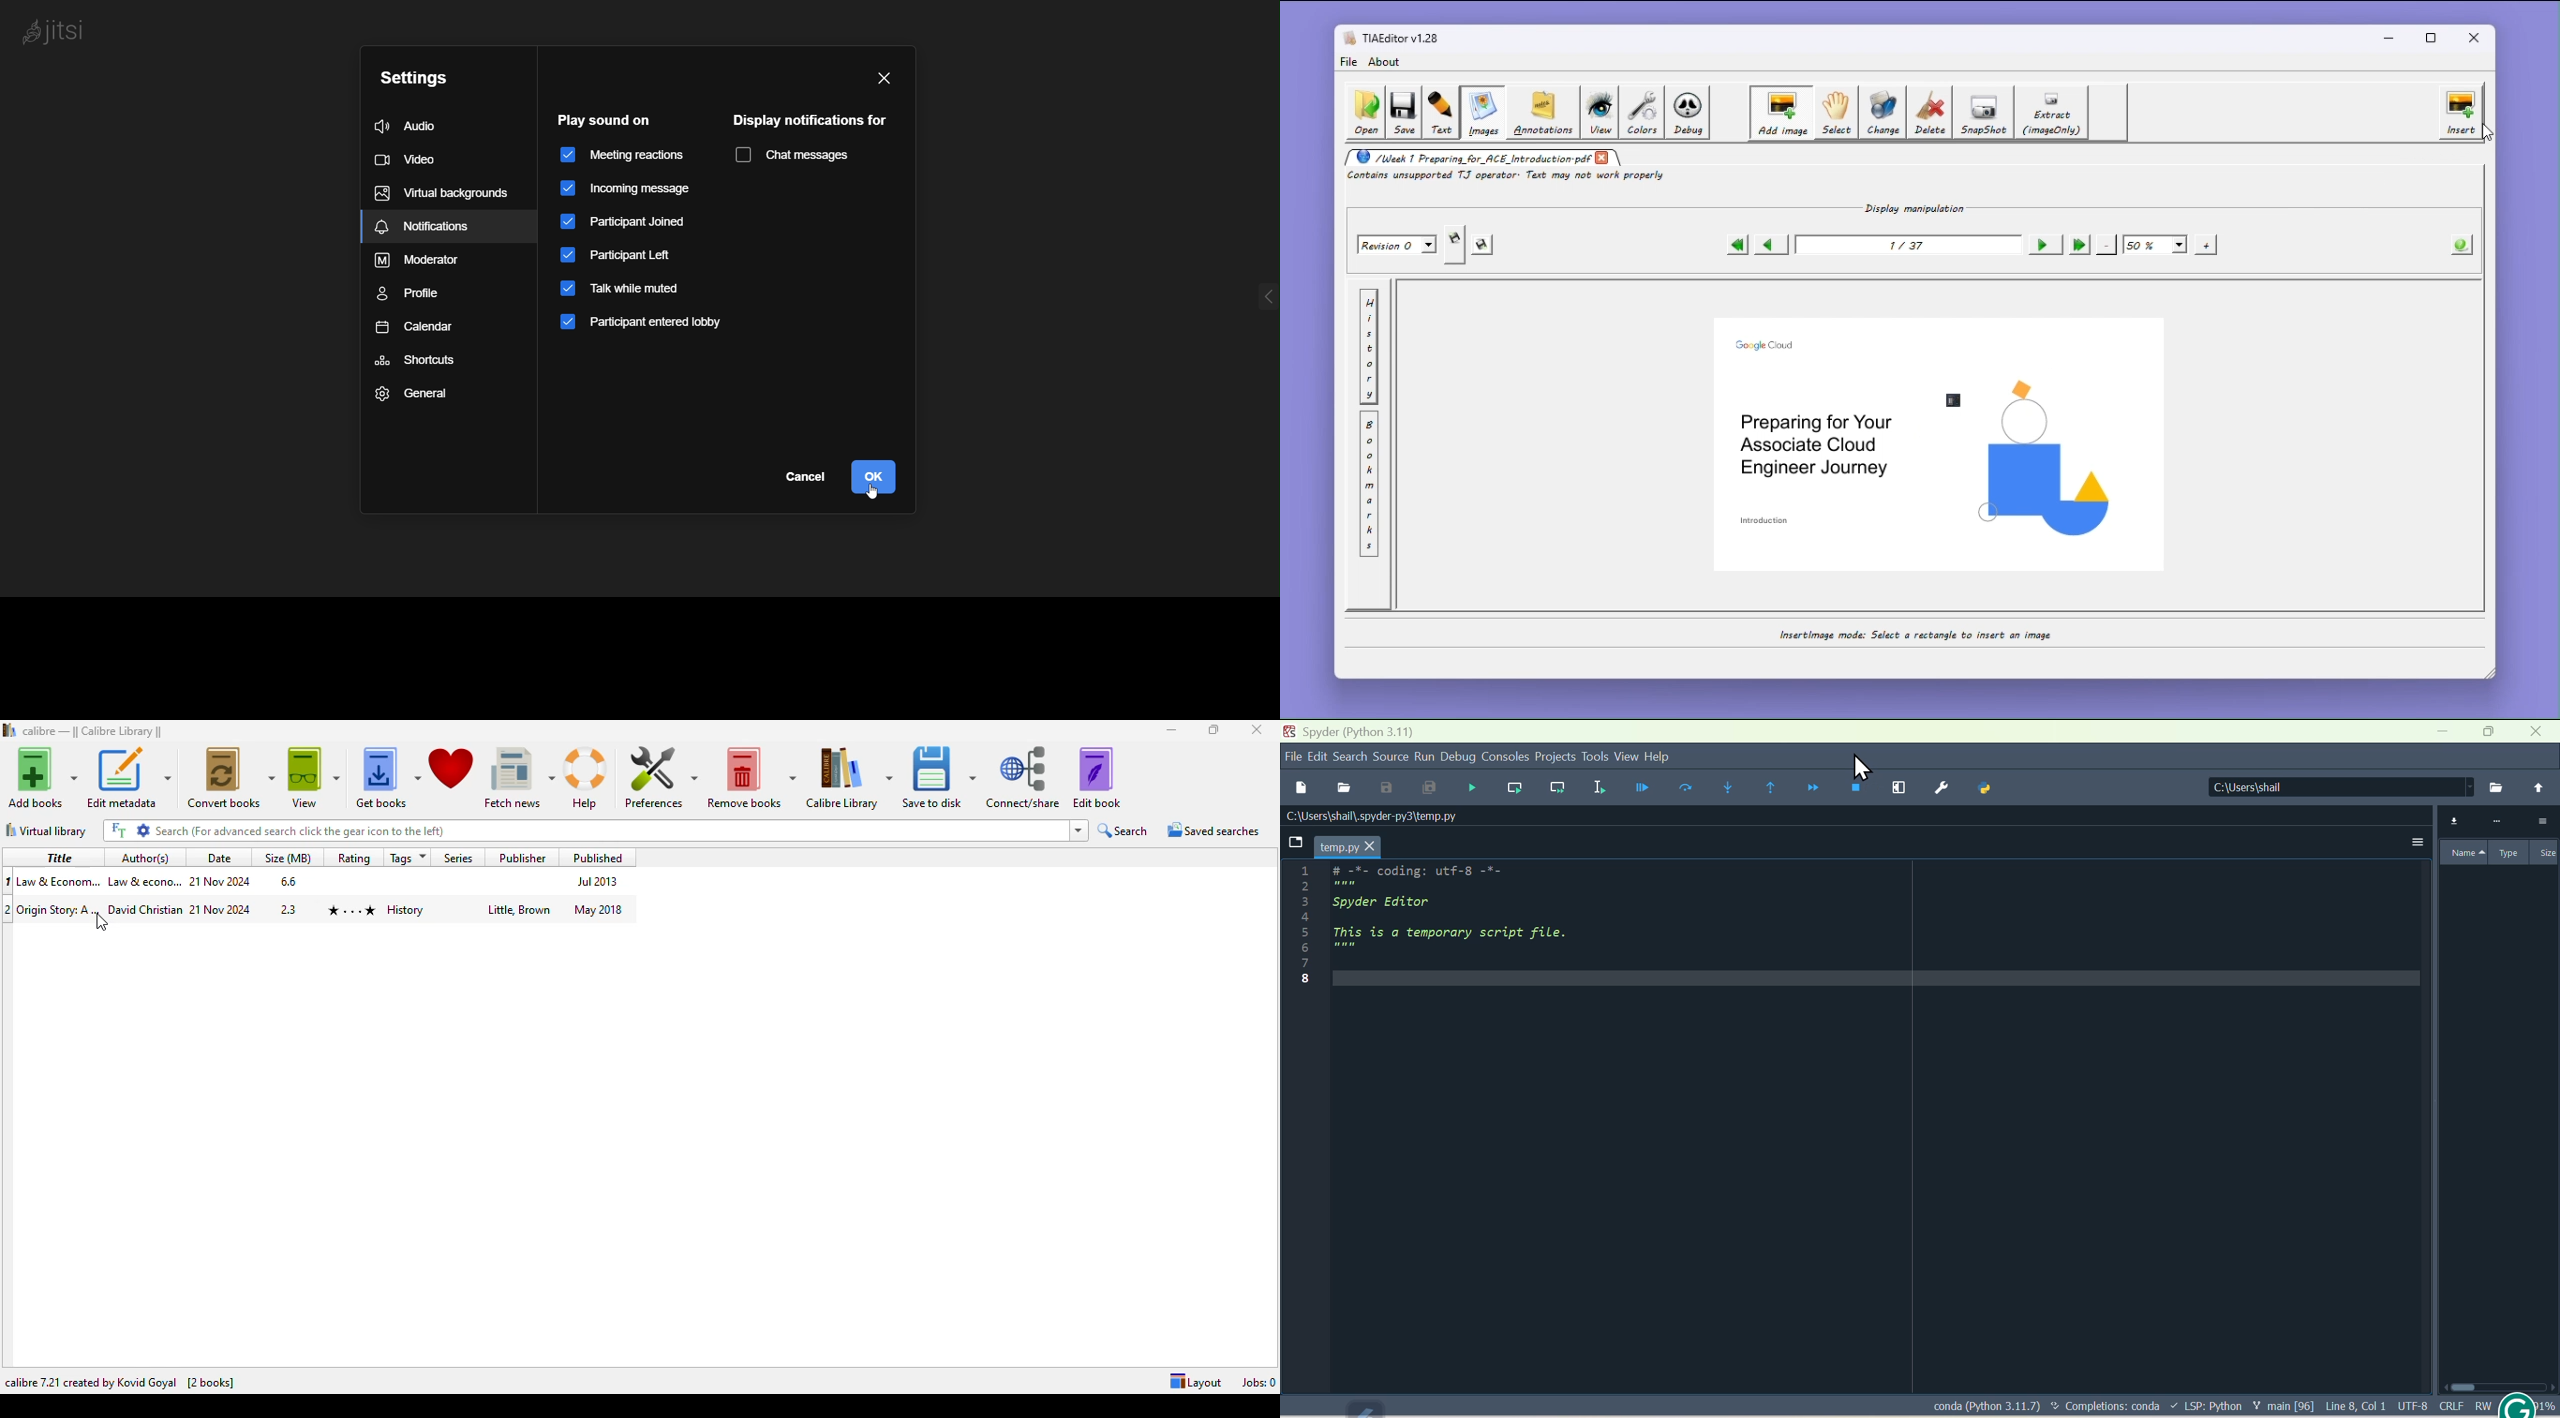 Image resolution: width=2576 pixels, height=1428 pixels. What do you see at coordinates (1344, 787) in the screenshot?
I see `Open file` at bounding box center [1344, 787].